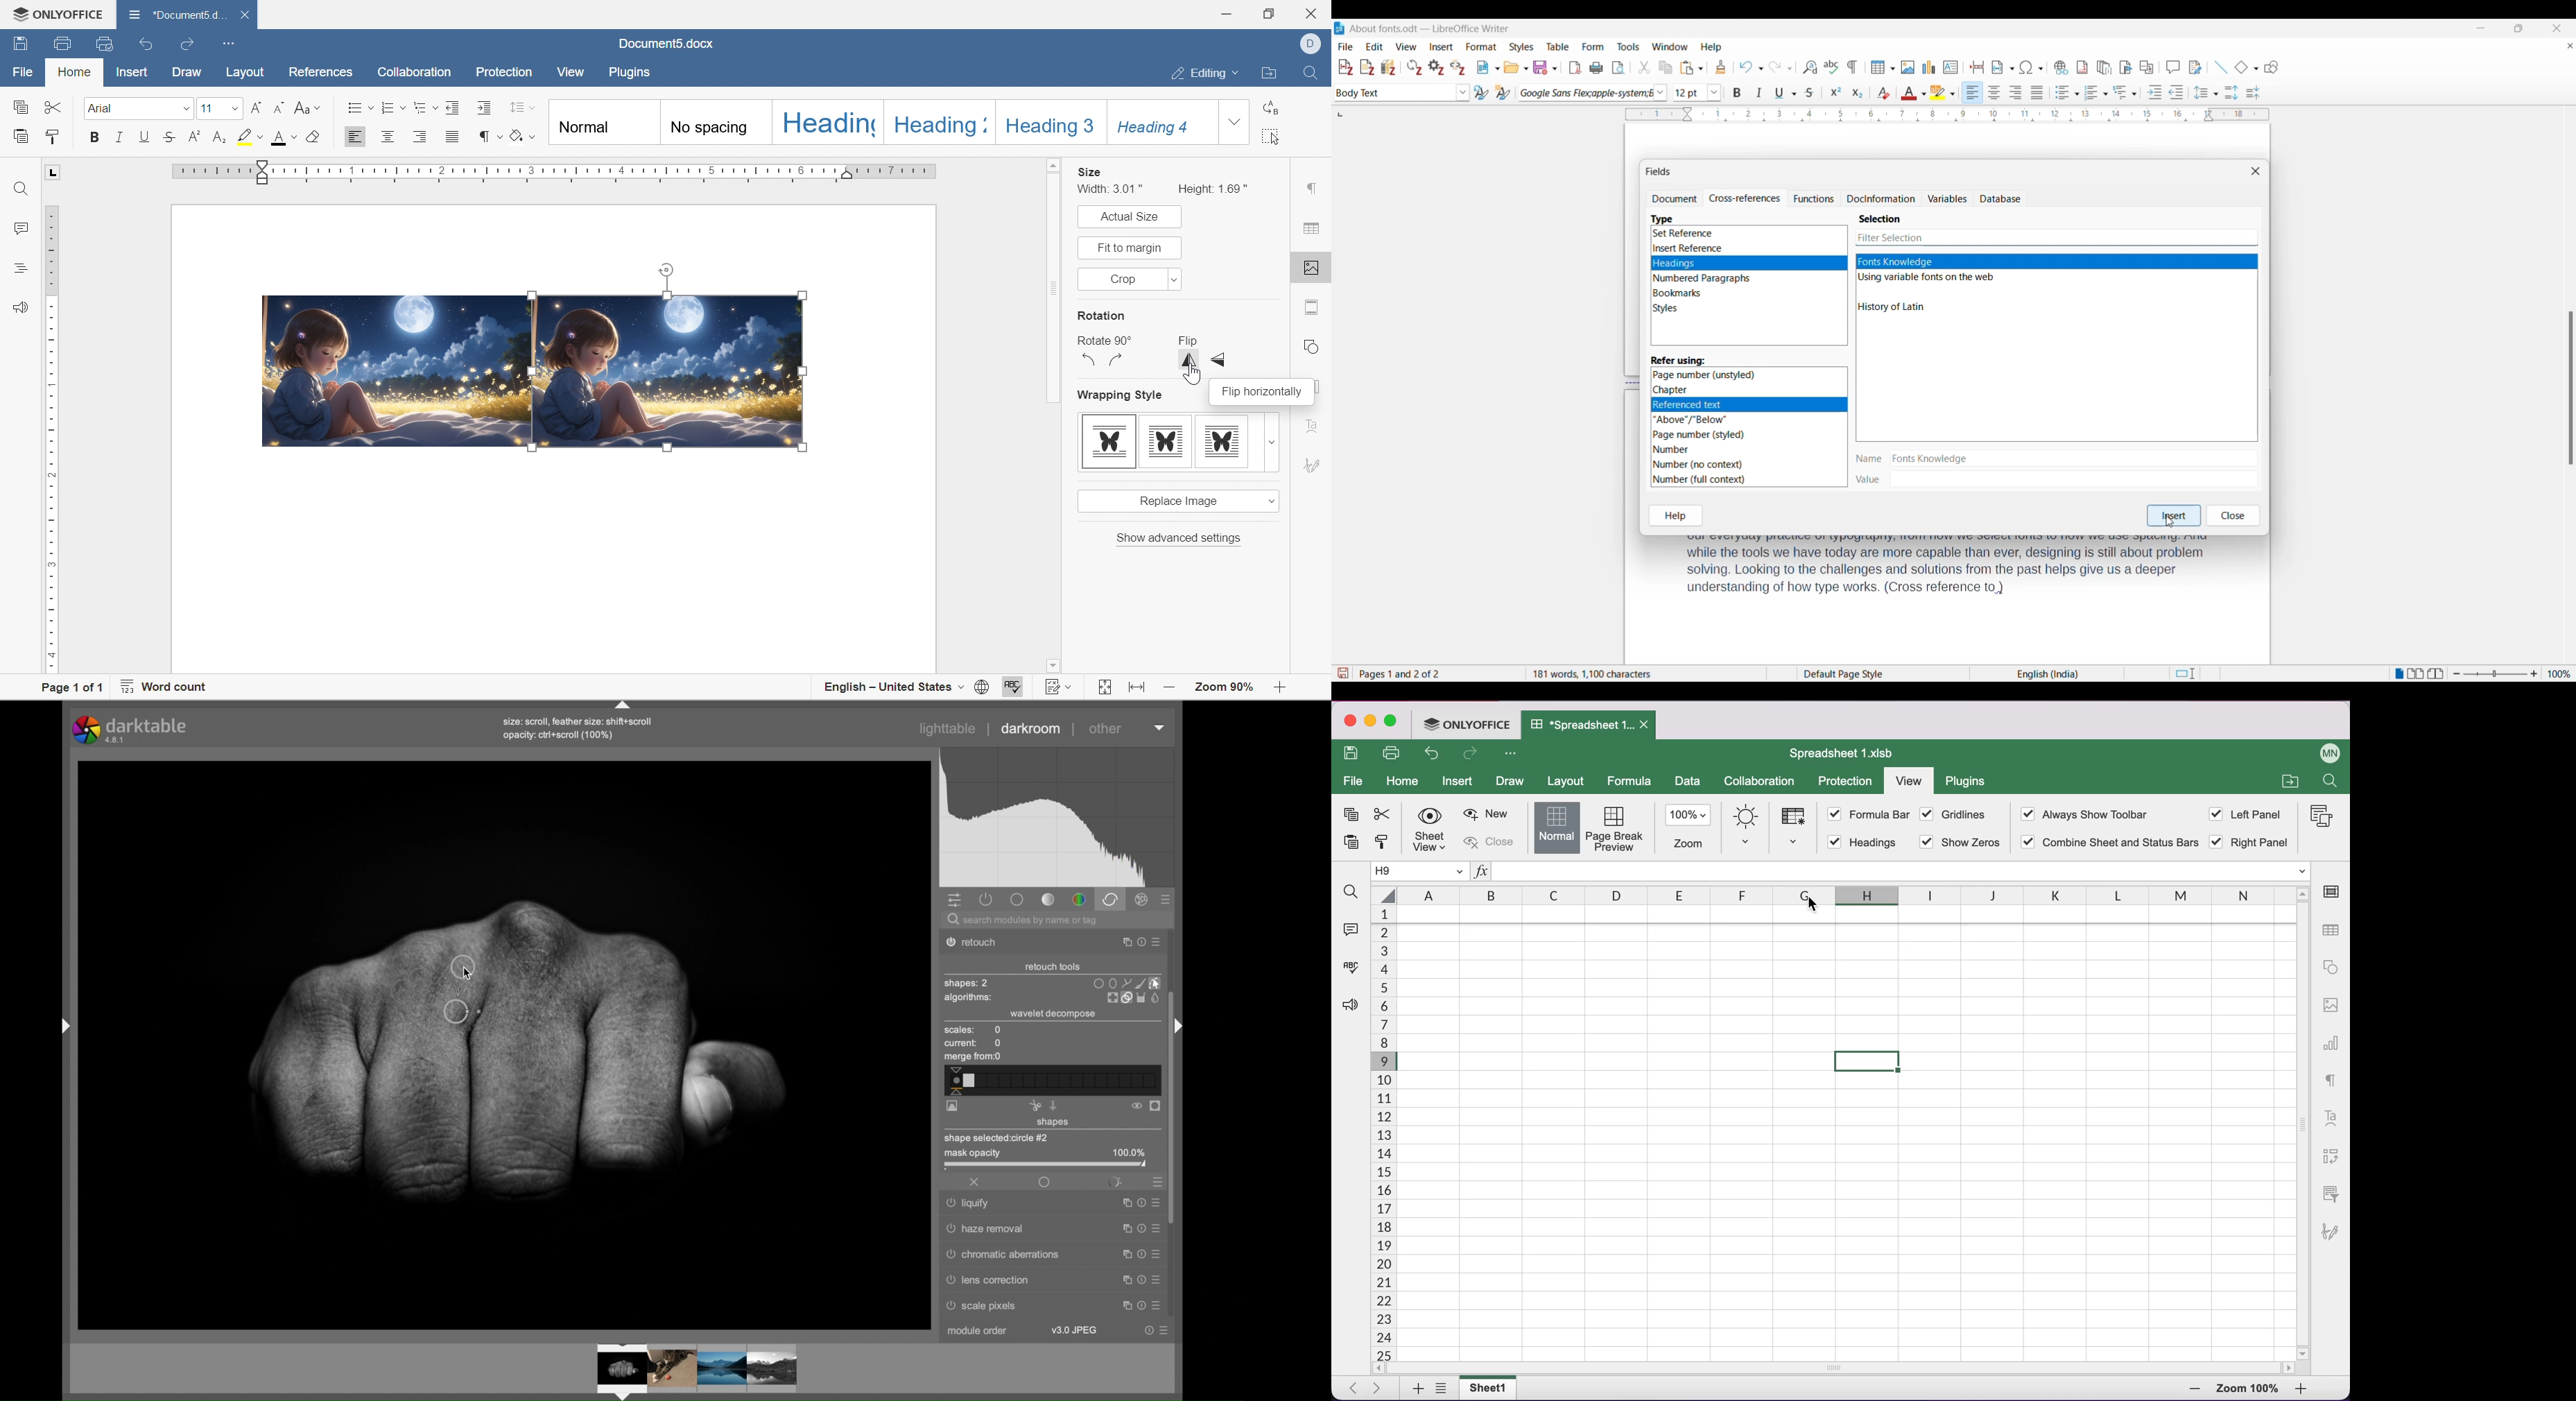  I want to click on | Value, so click(1870, 479).